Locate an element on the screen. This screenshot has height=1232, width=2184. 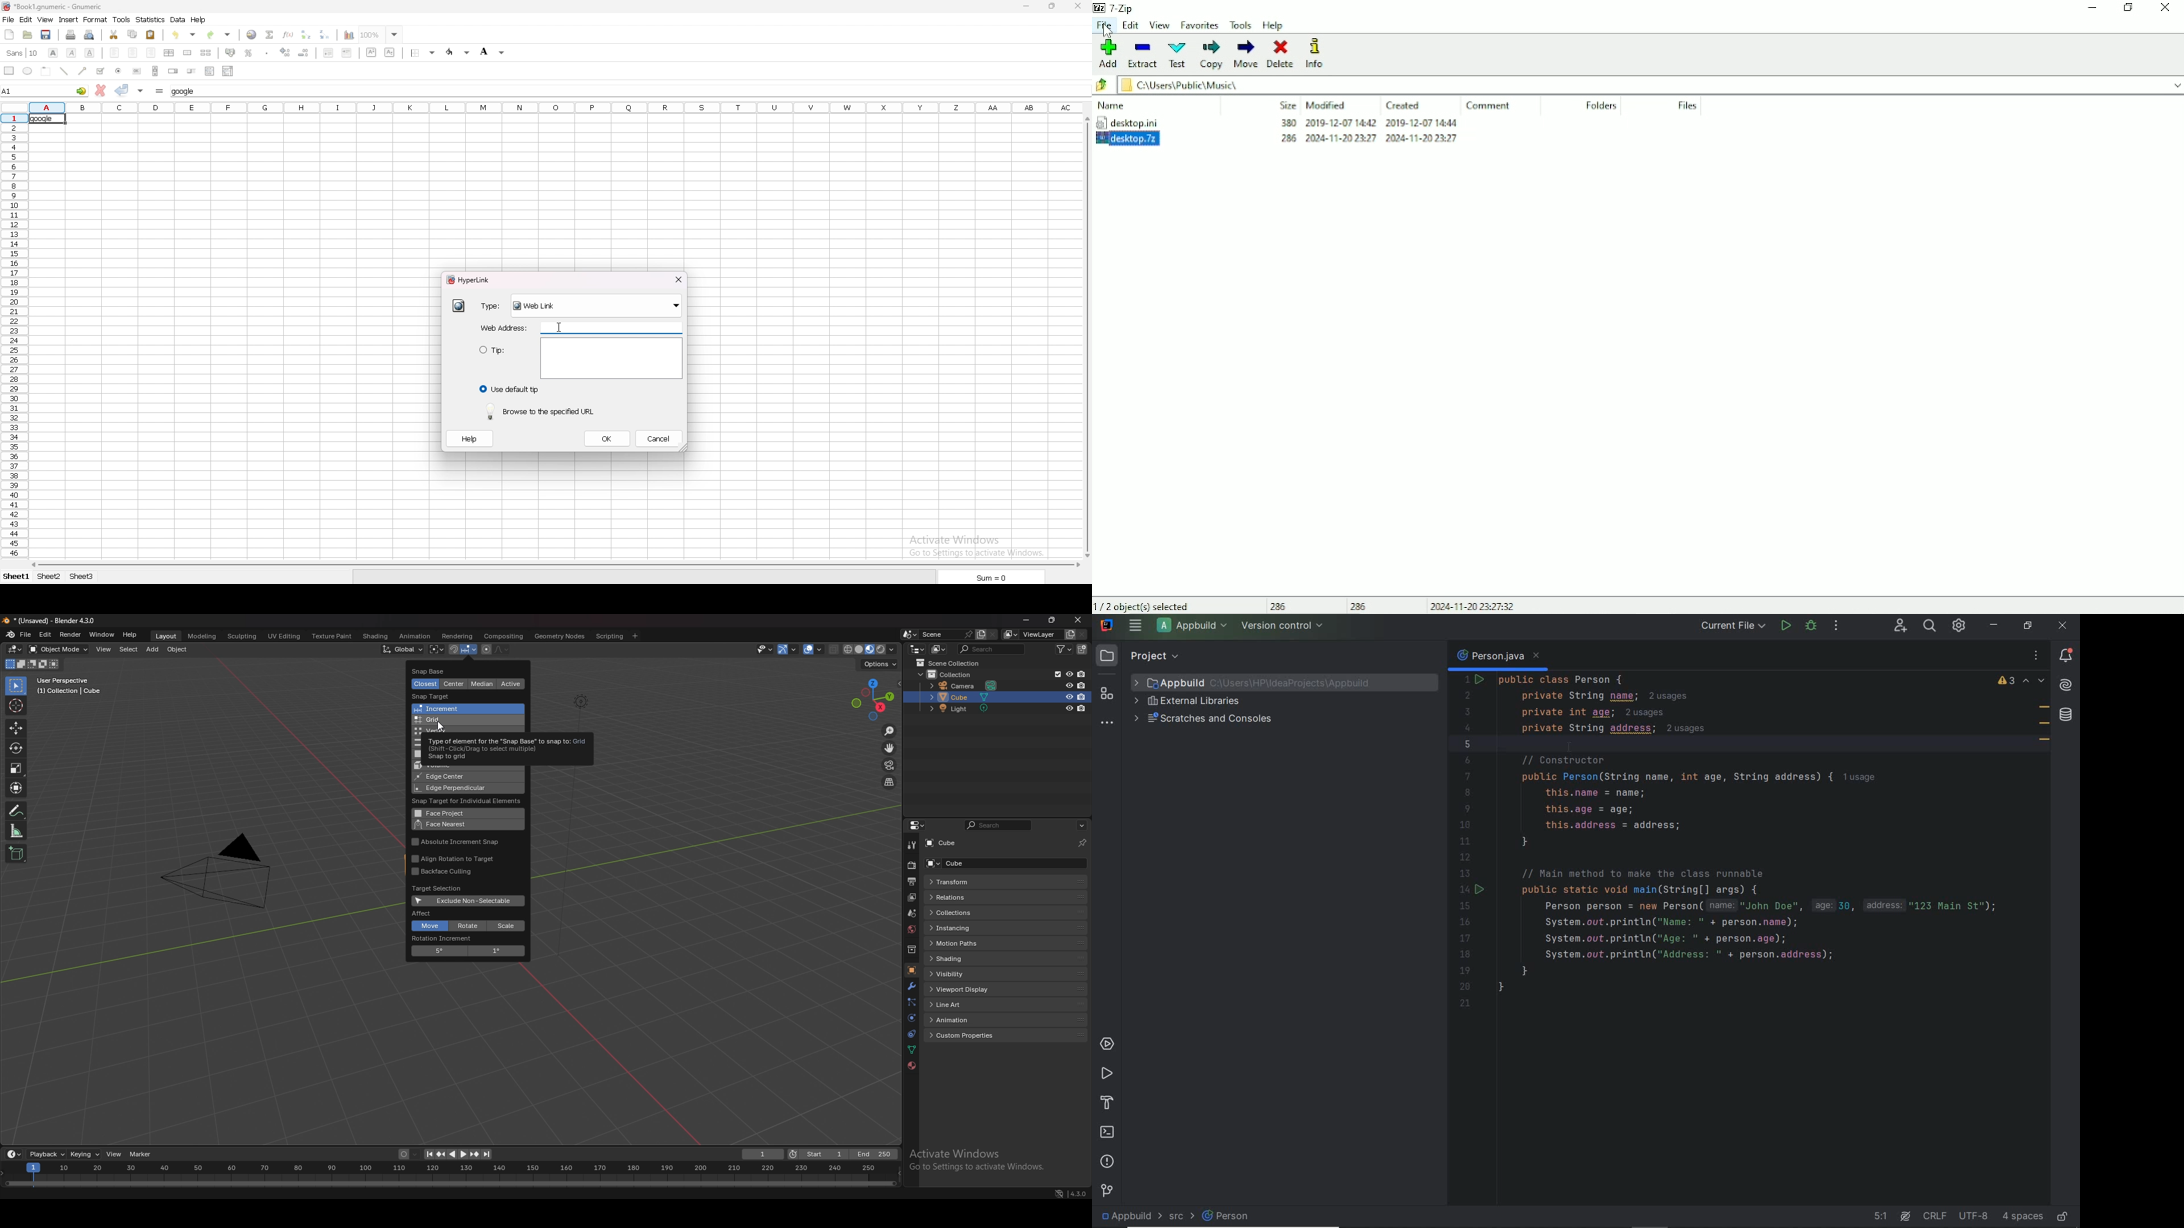
browse to the specified url is located at coordinates (542, 411).